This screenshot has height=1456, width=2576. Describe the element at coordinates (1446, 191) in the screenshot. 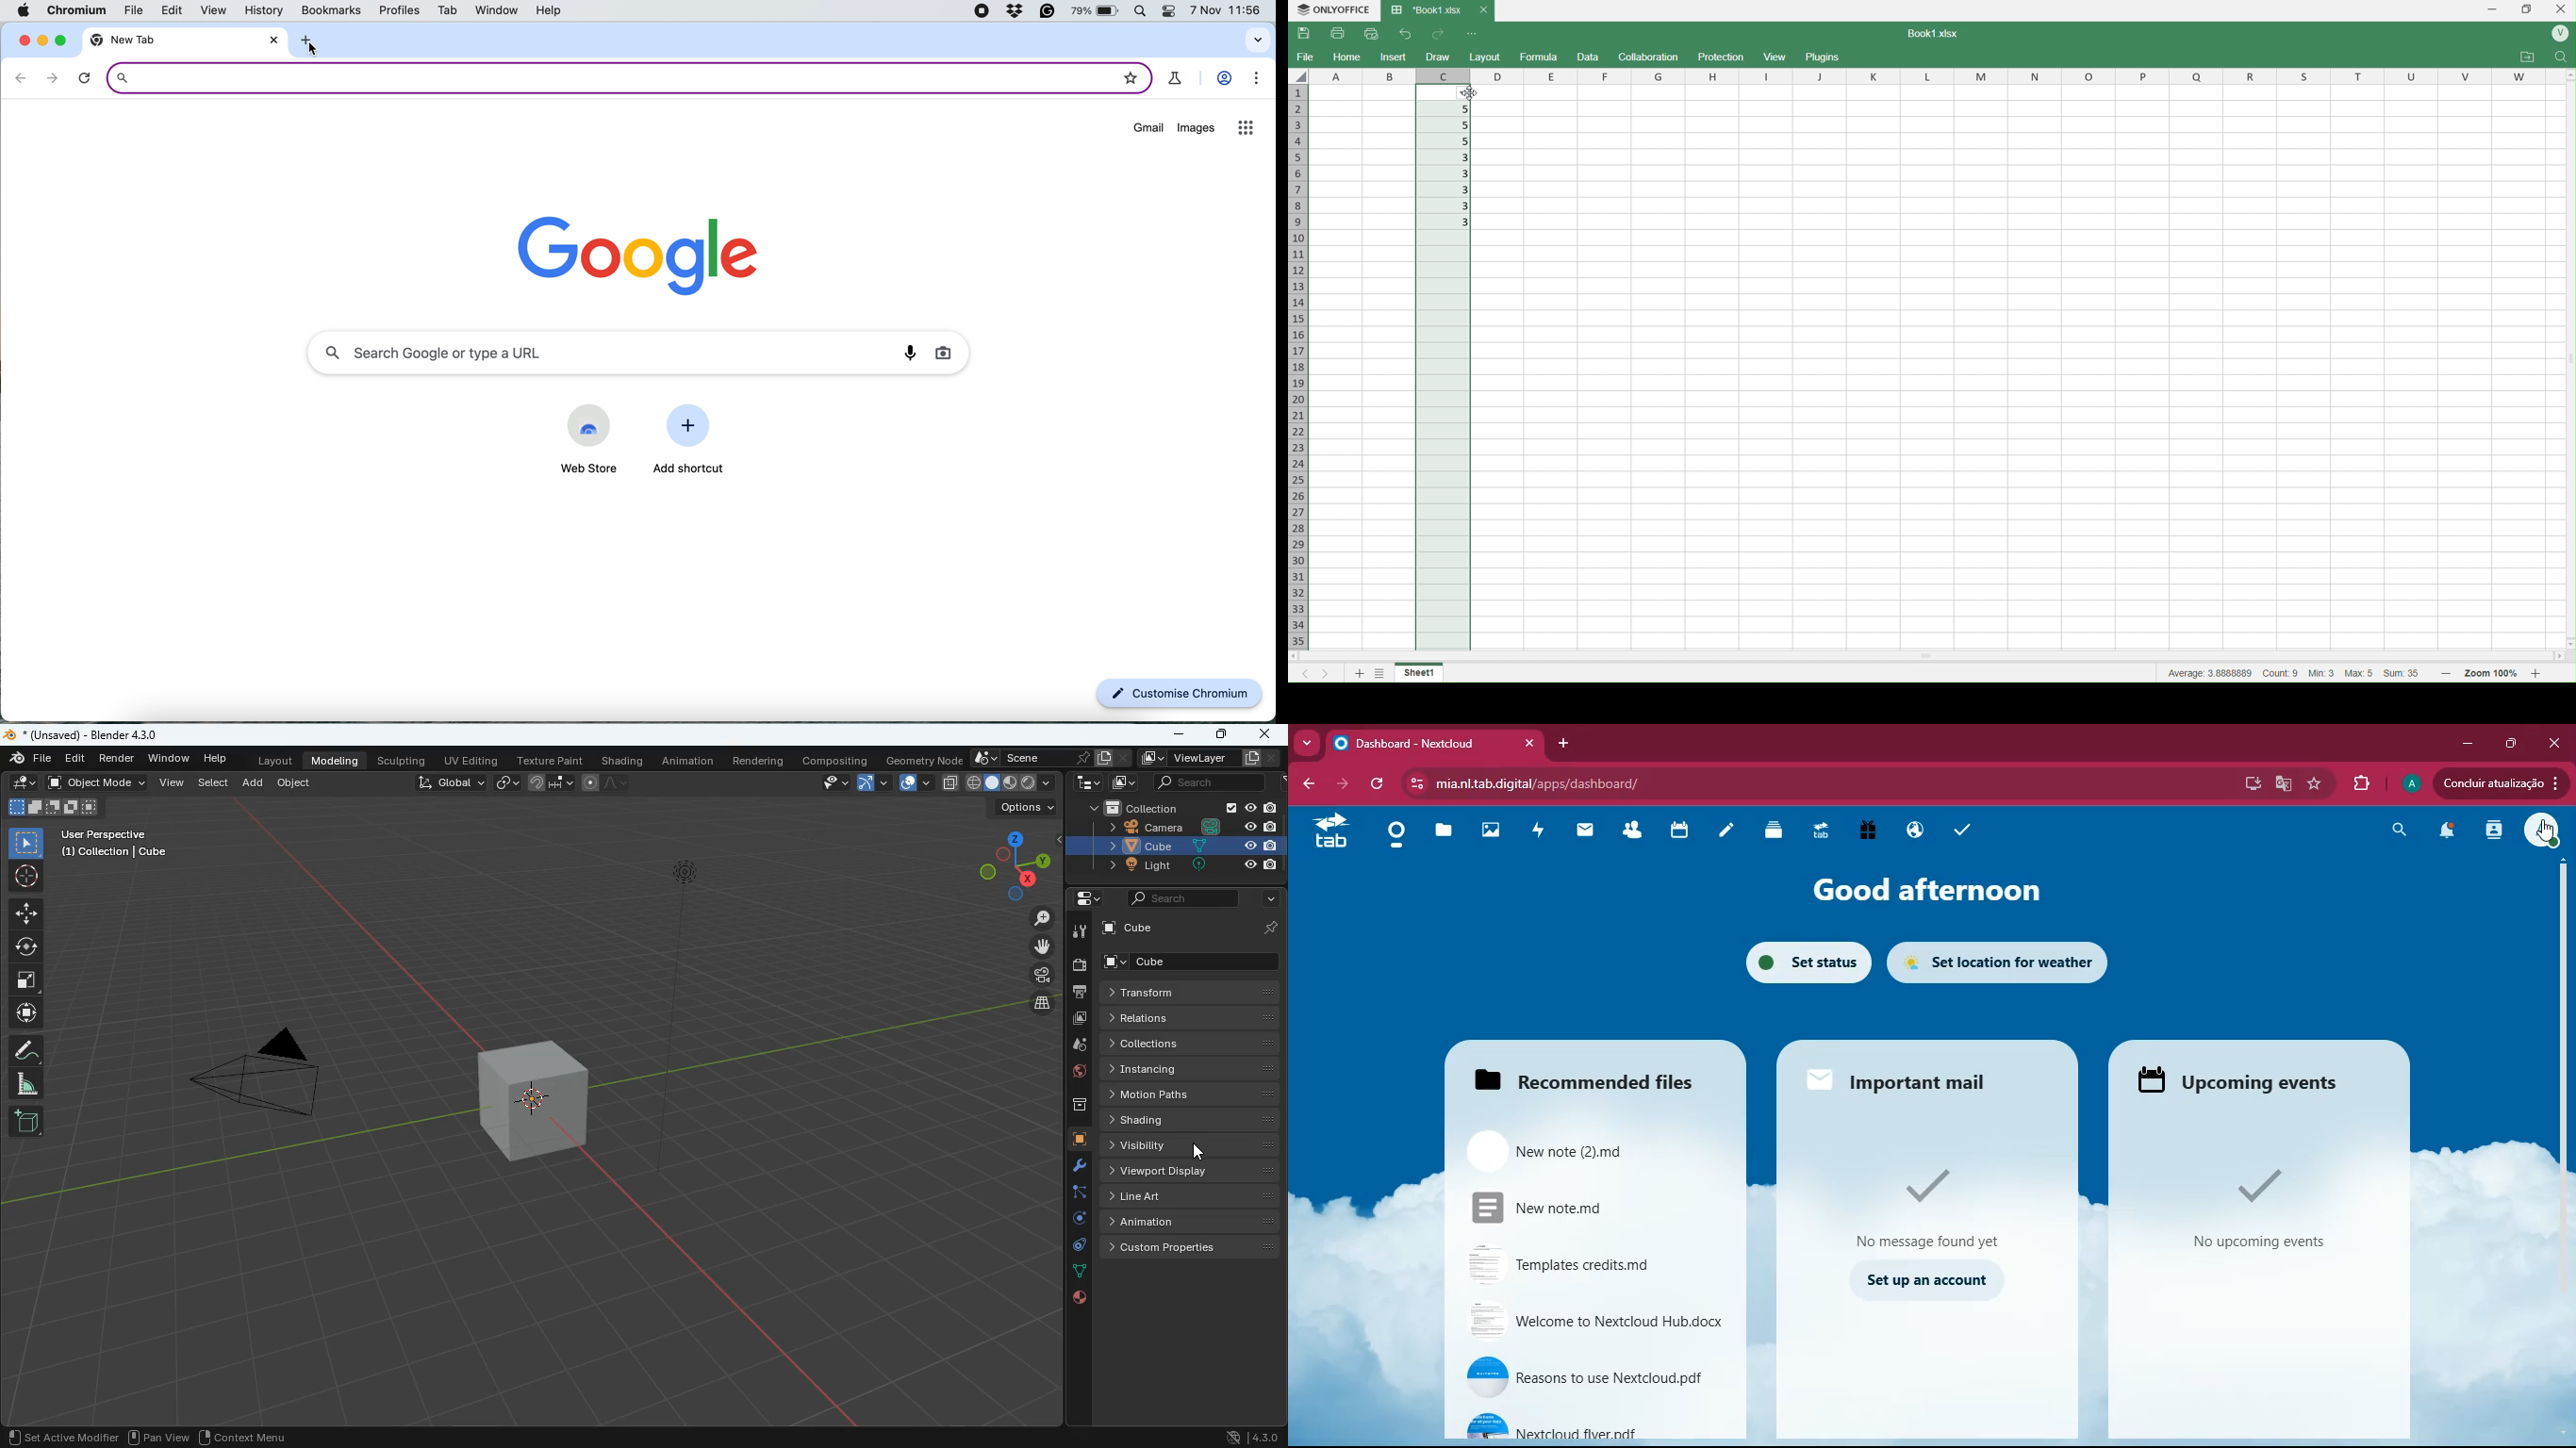

I see `3` at that location.